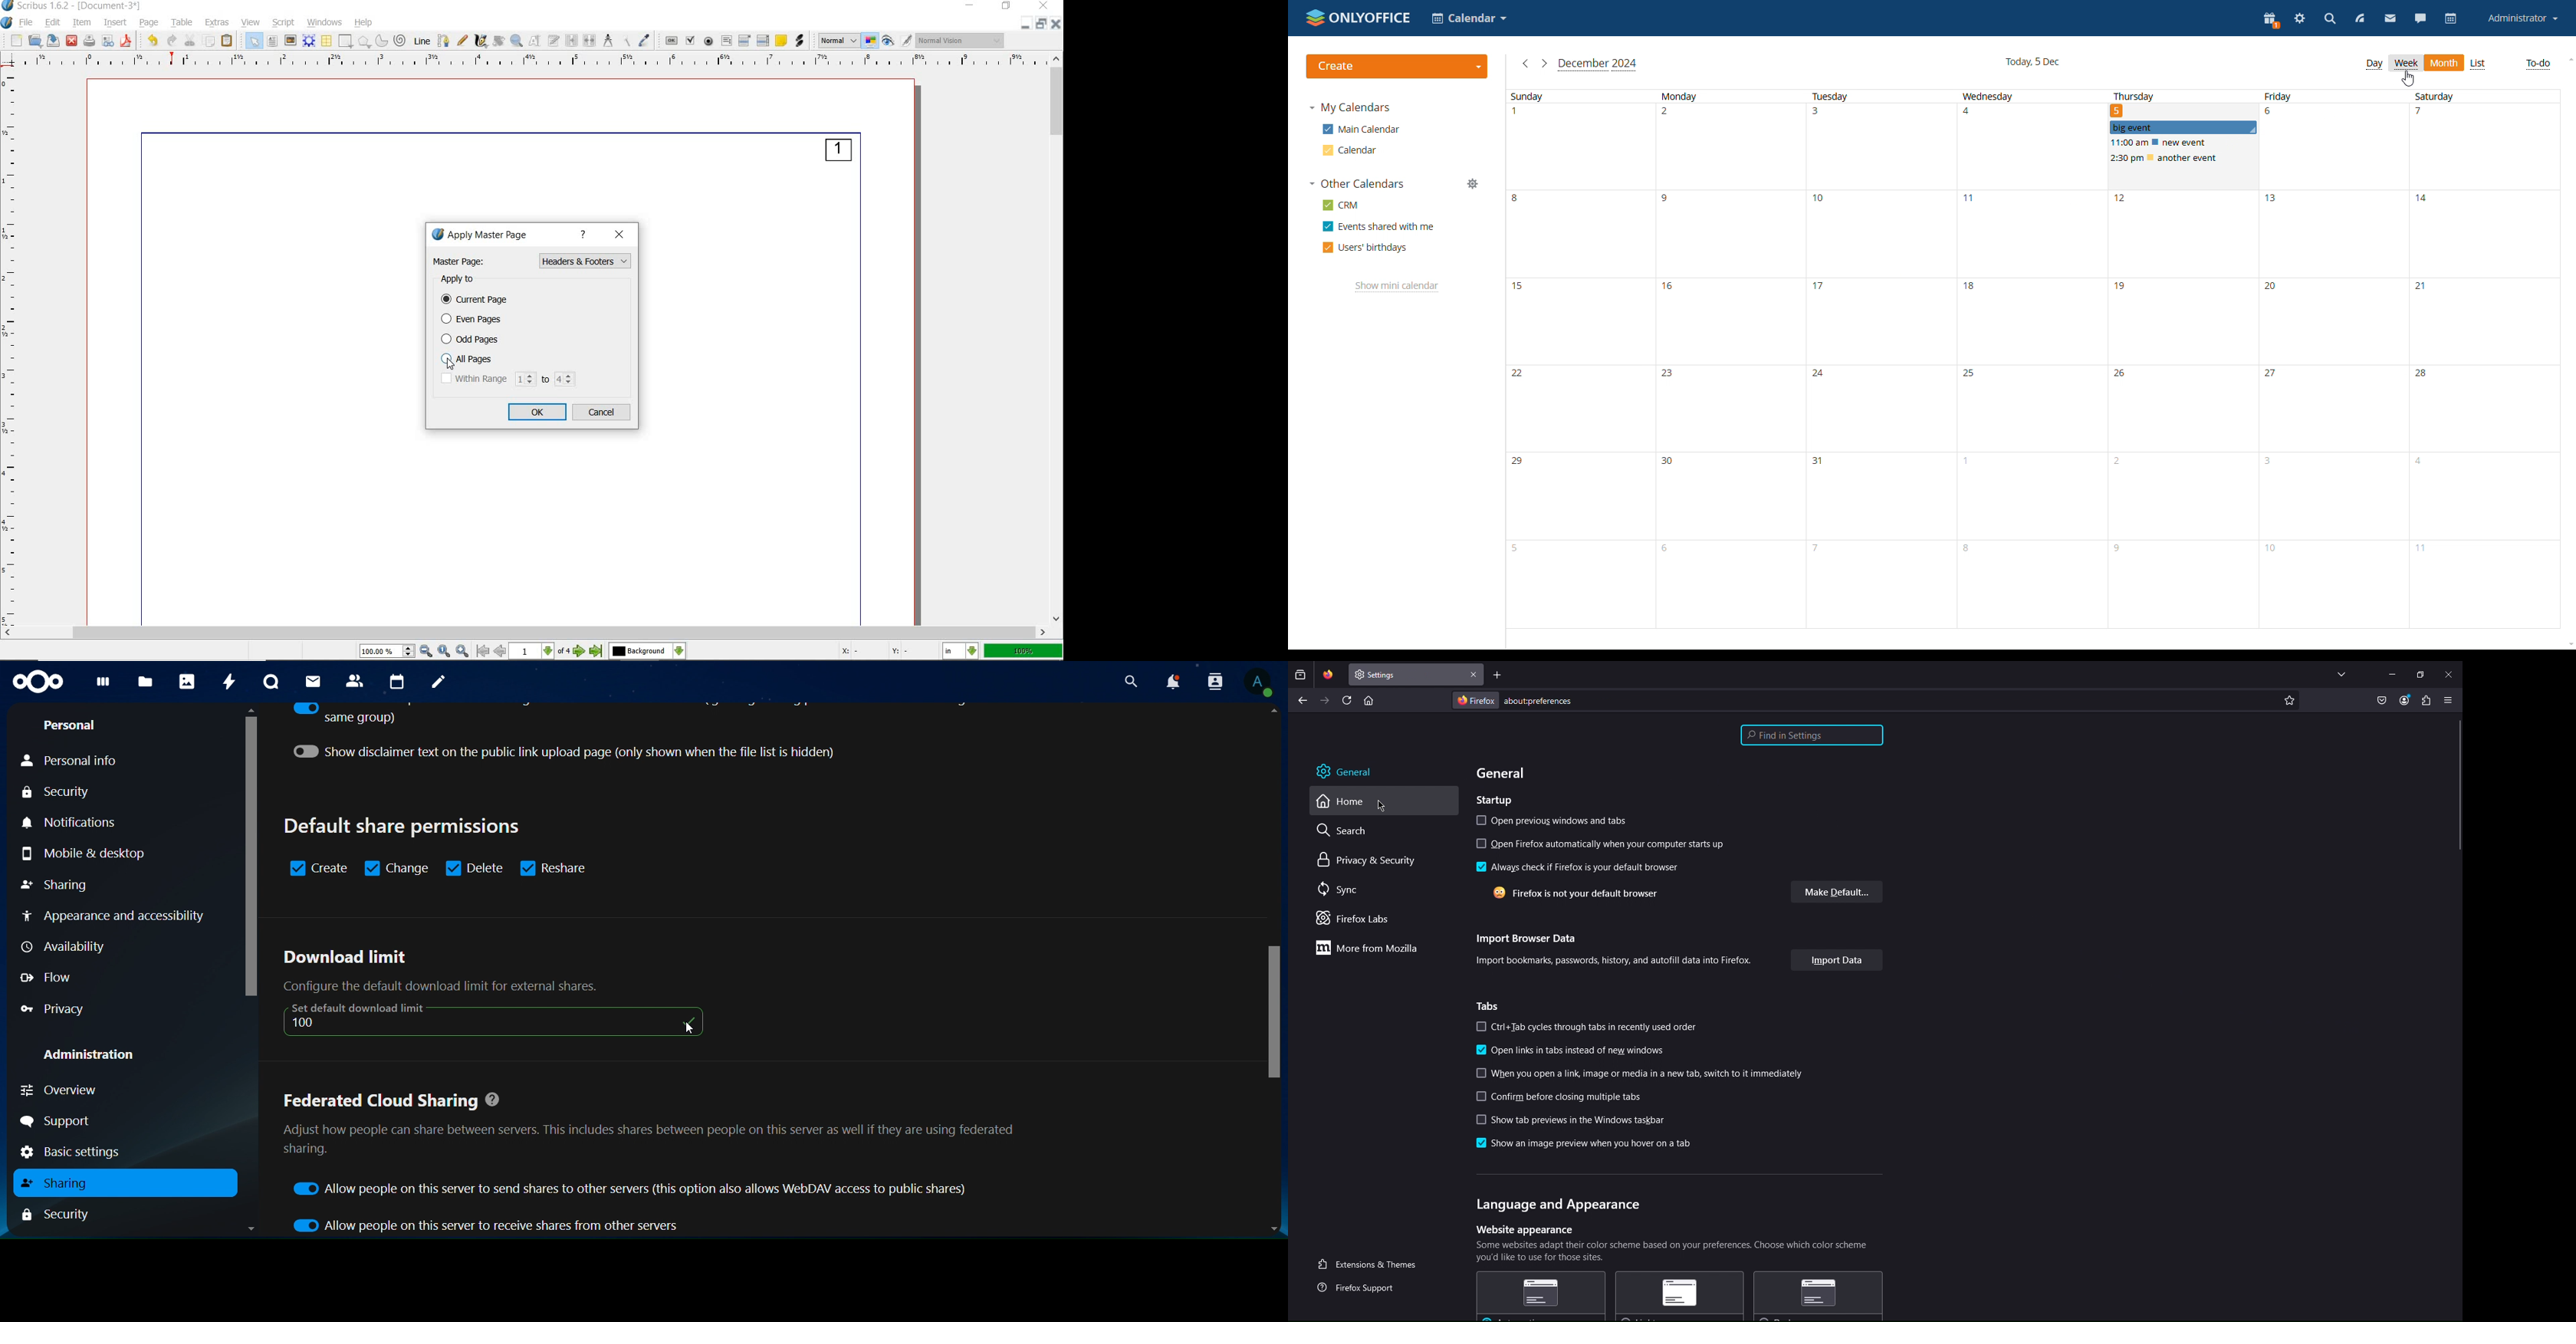  I want to click on General, so click(1502, 773).